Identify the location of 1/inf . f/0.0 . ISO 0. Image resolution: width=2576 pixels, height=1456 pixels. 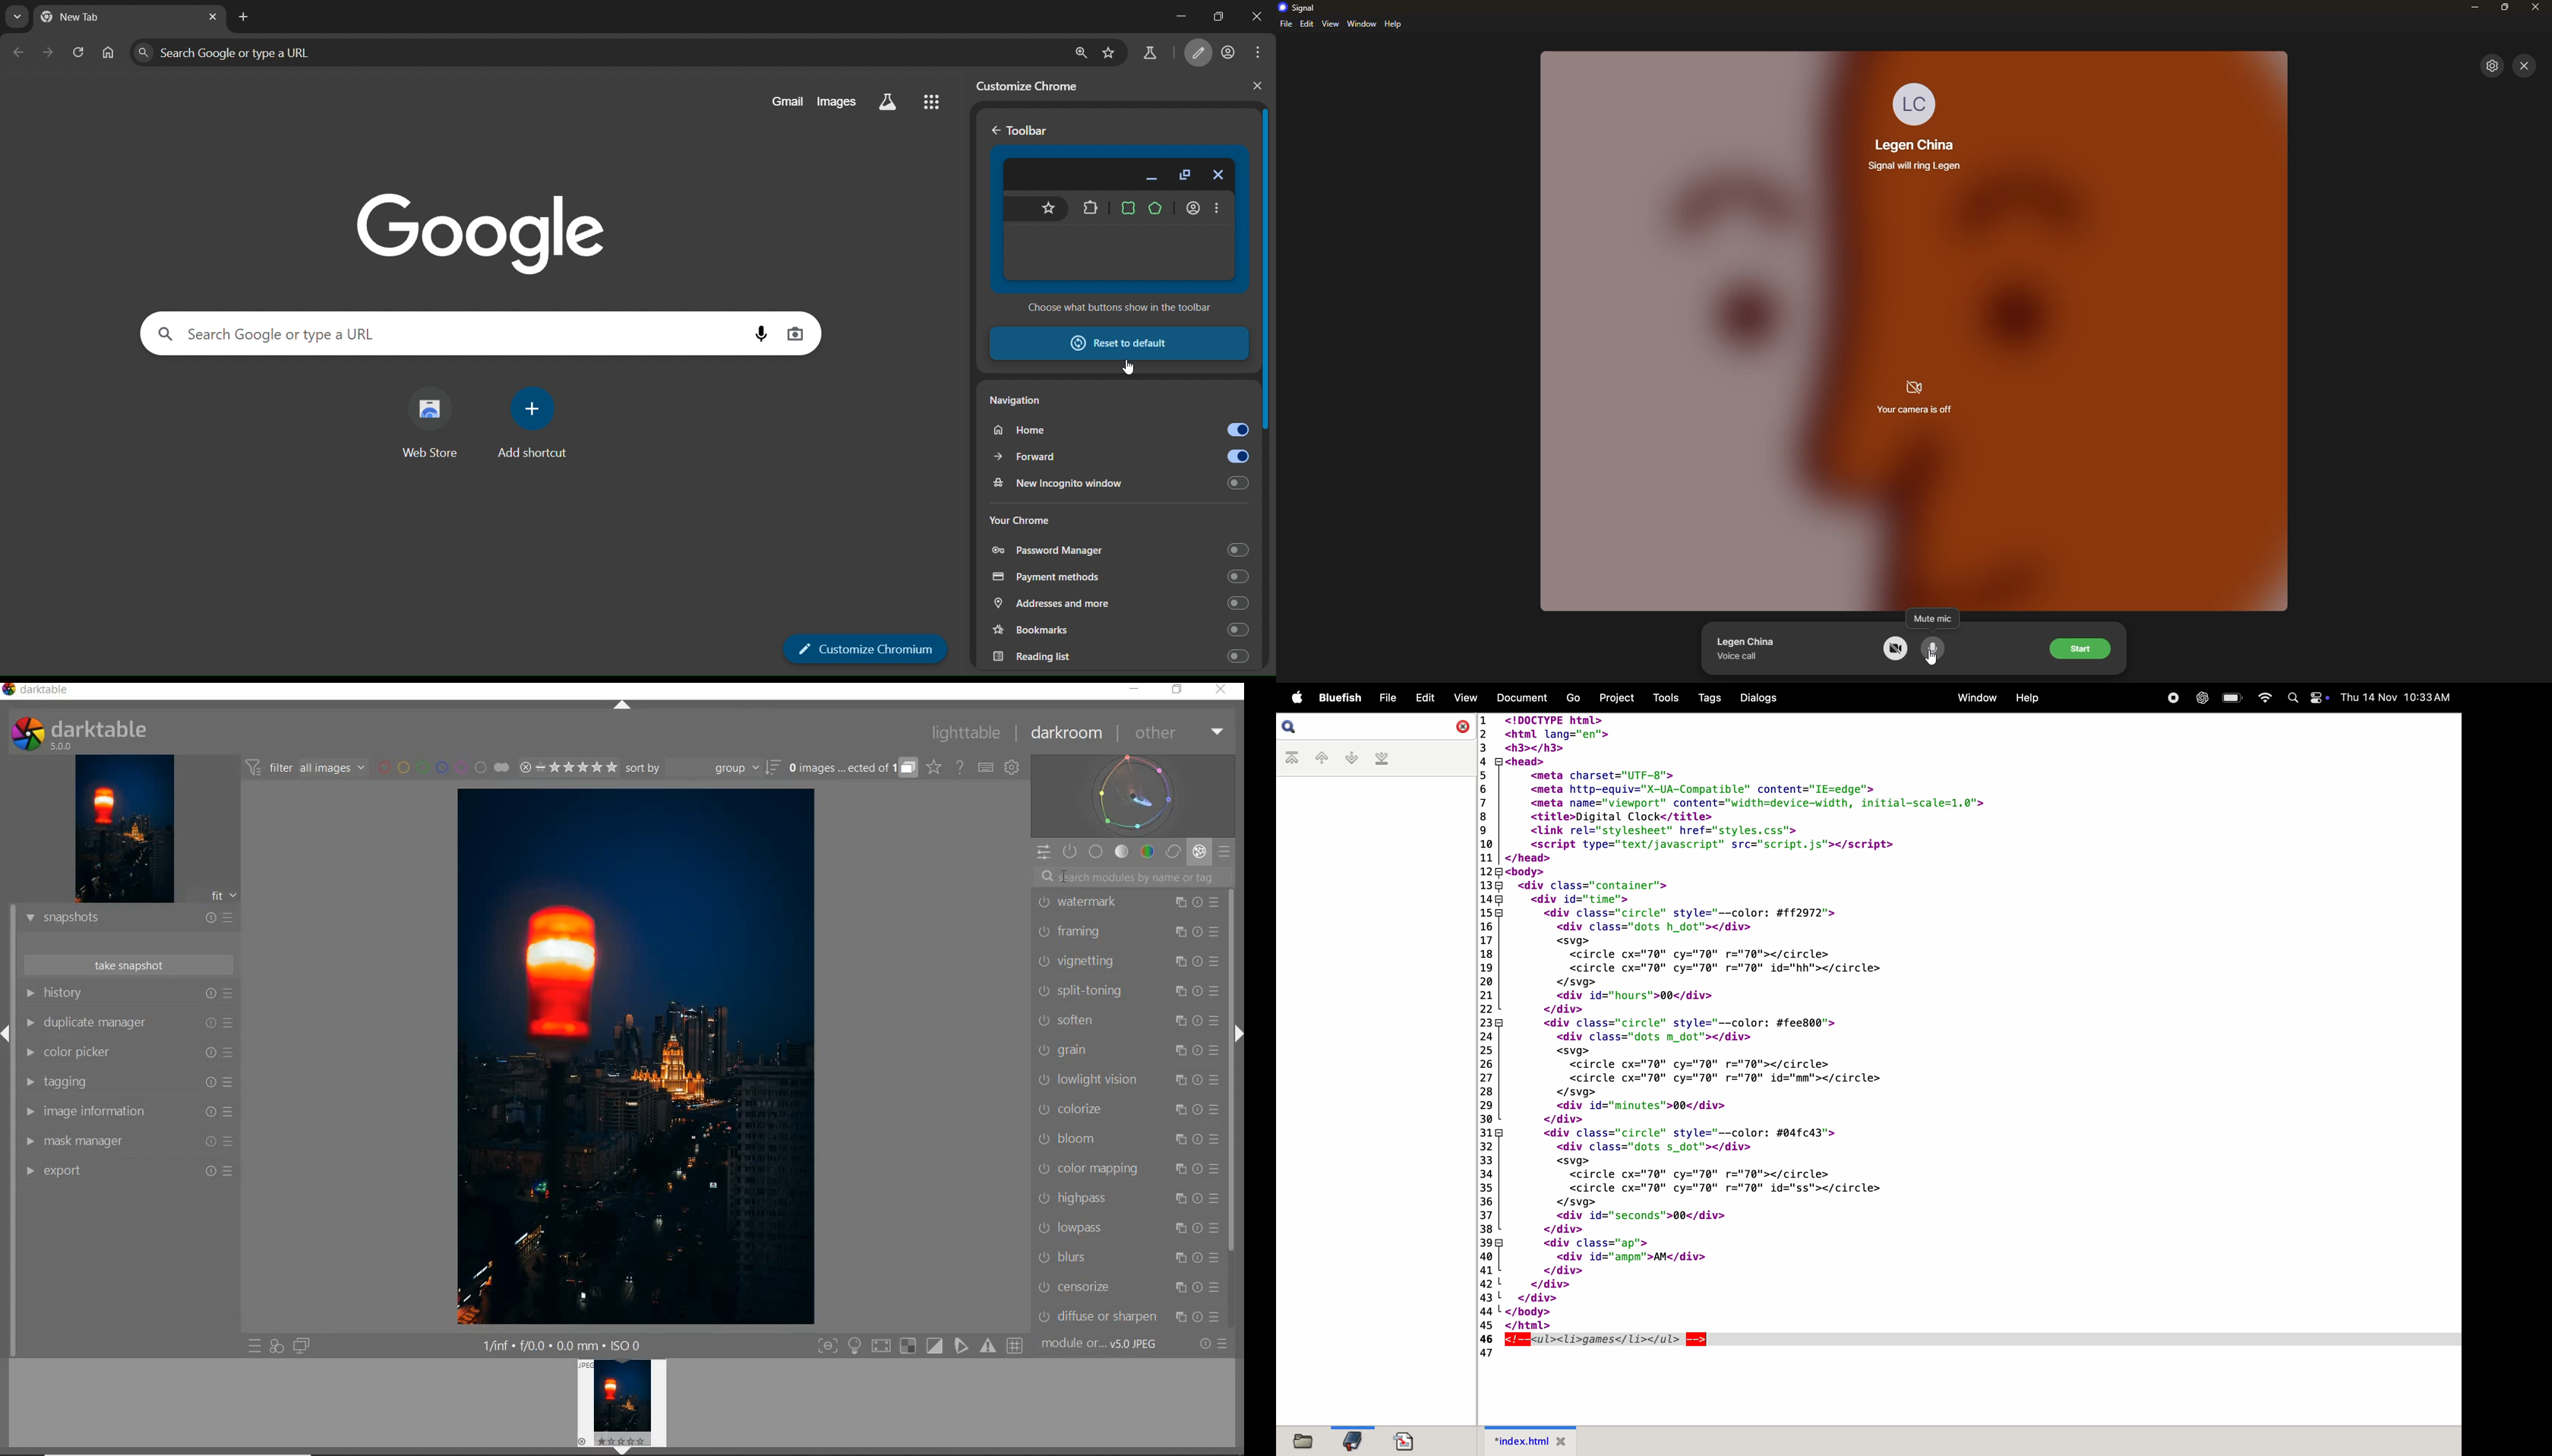
(553, 1344).